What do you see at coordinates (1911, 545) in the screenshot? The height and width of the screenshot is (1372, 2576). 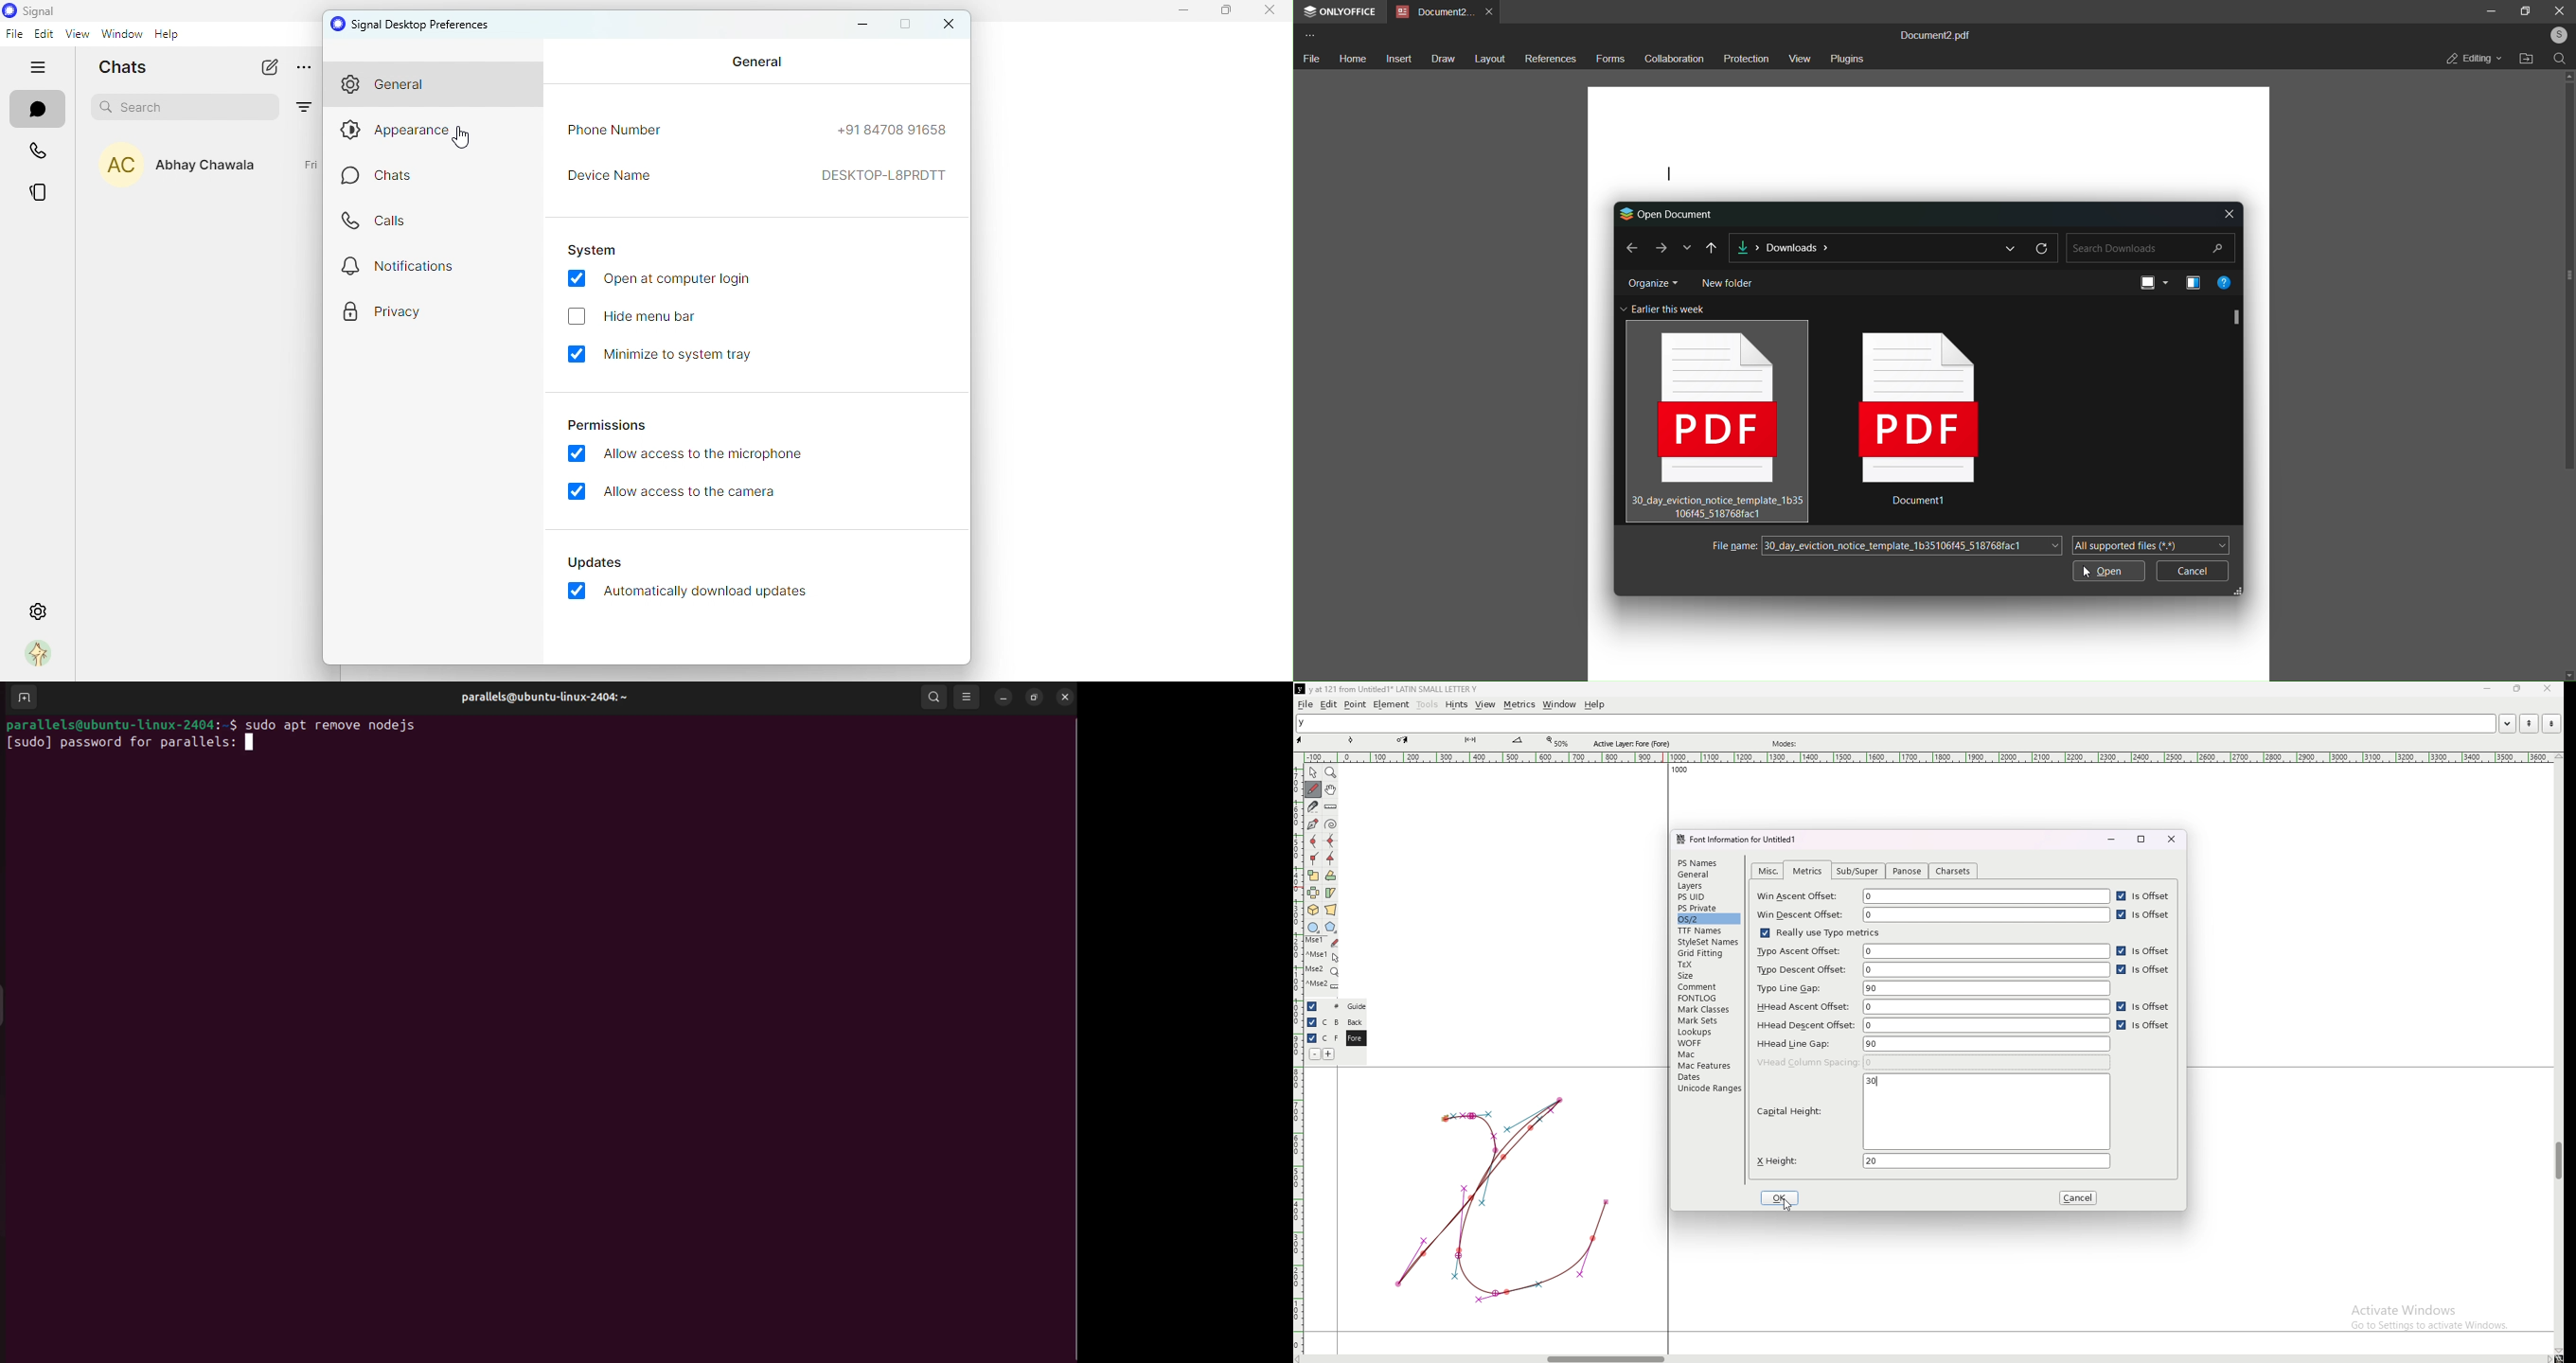 I see `selected file name` at bounding box center [1911, 545].